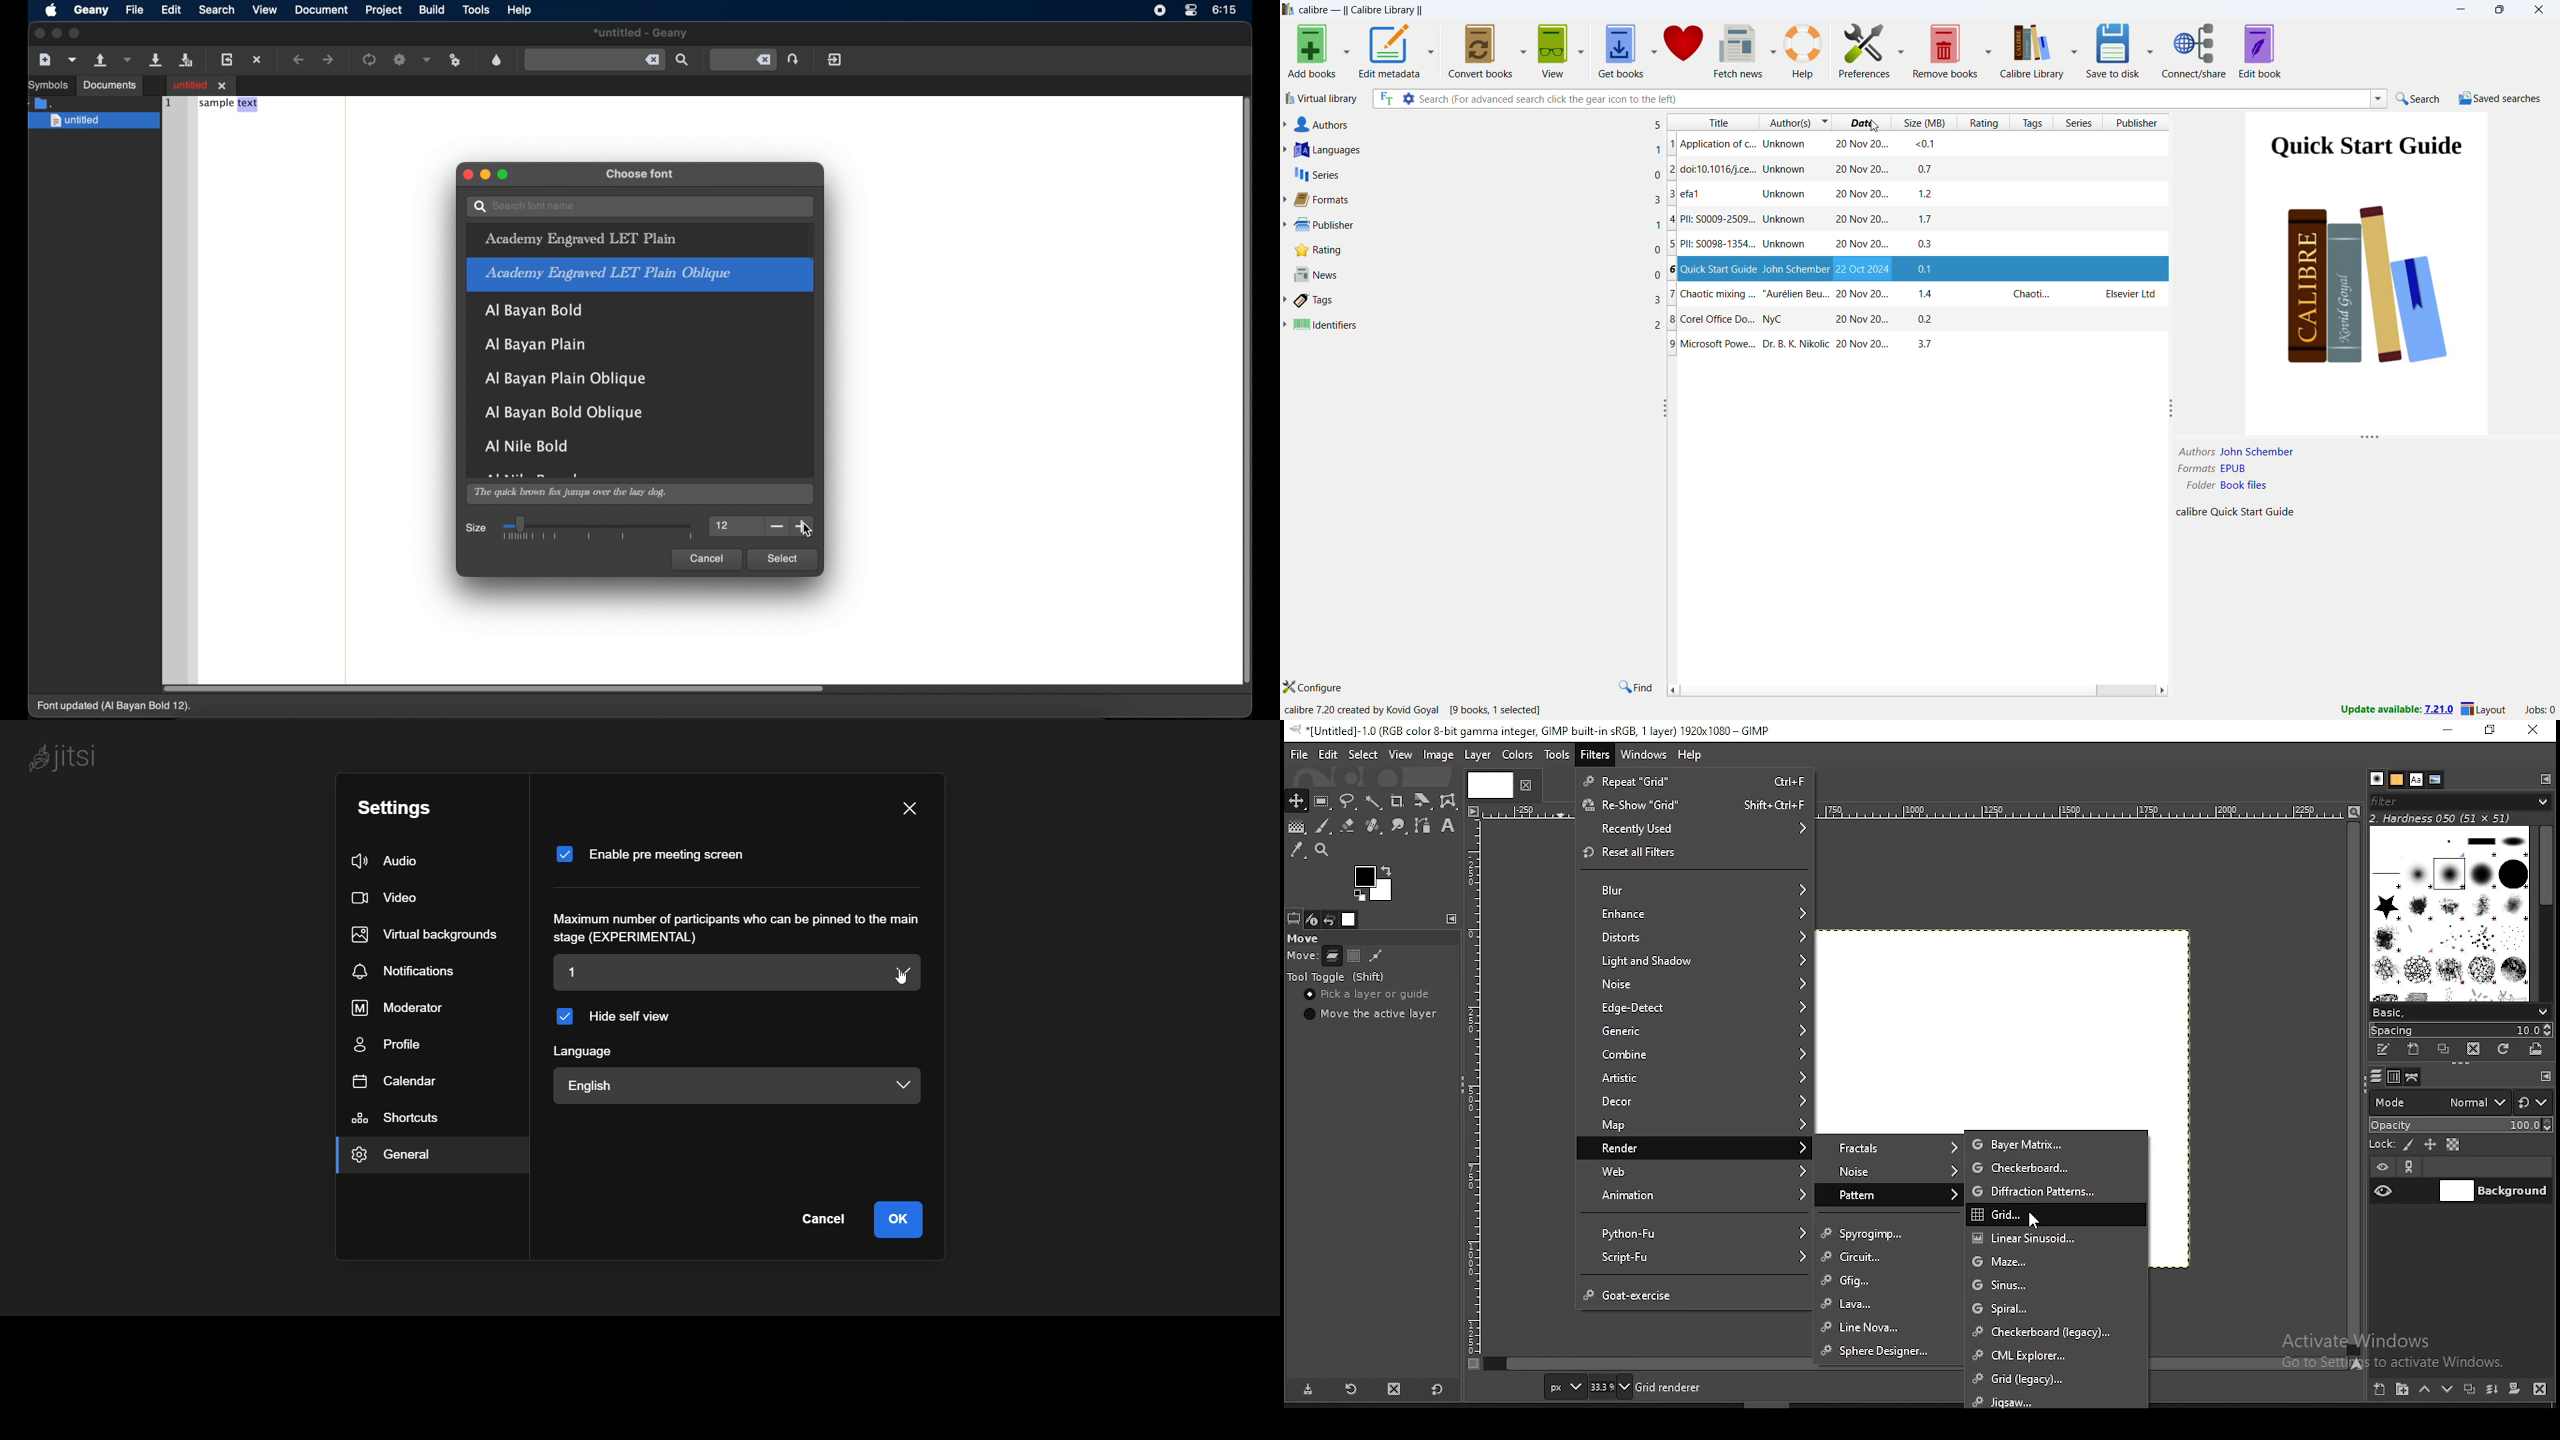 The width and height of the screenshot is (2576, 1456). Describe the element at coordinates (1791, 143) in the screenshot. I see `Unknown` at that location.